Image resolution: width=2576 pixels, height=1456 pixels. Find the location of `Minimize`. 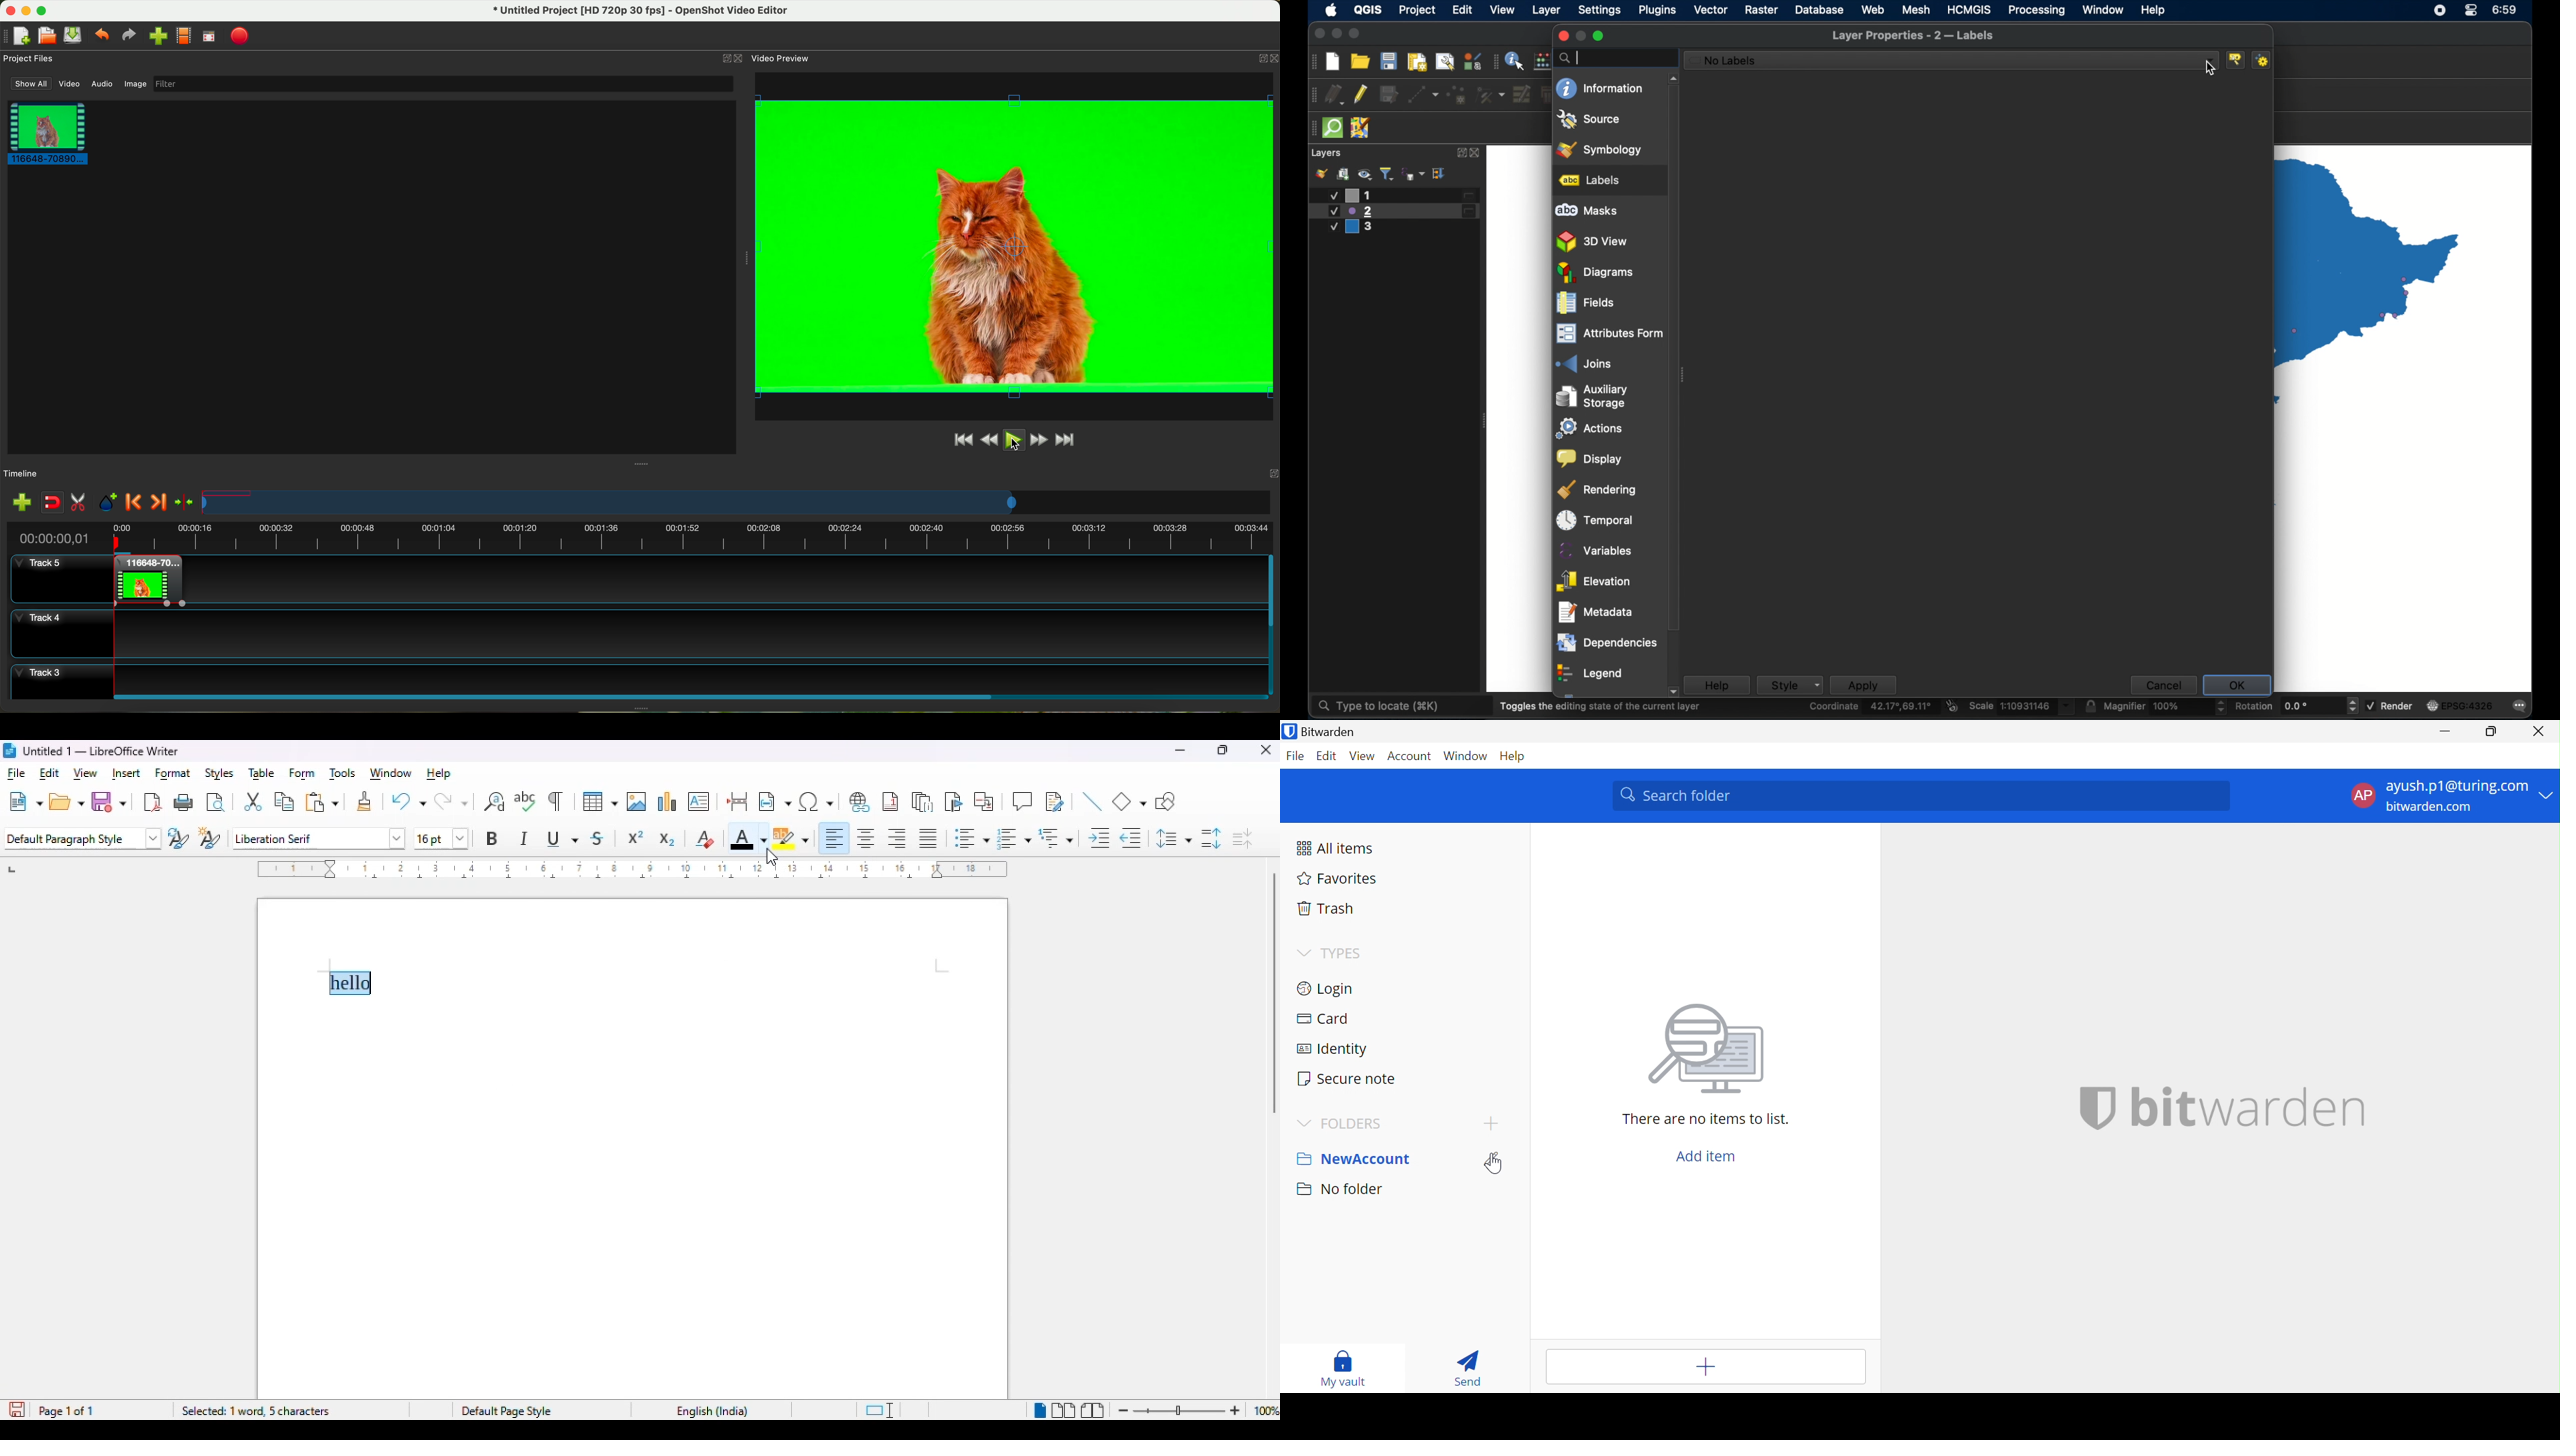

Minimize is located at coordinates (2443, 733).